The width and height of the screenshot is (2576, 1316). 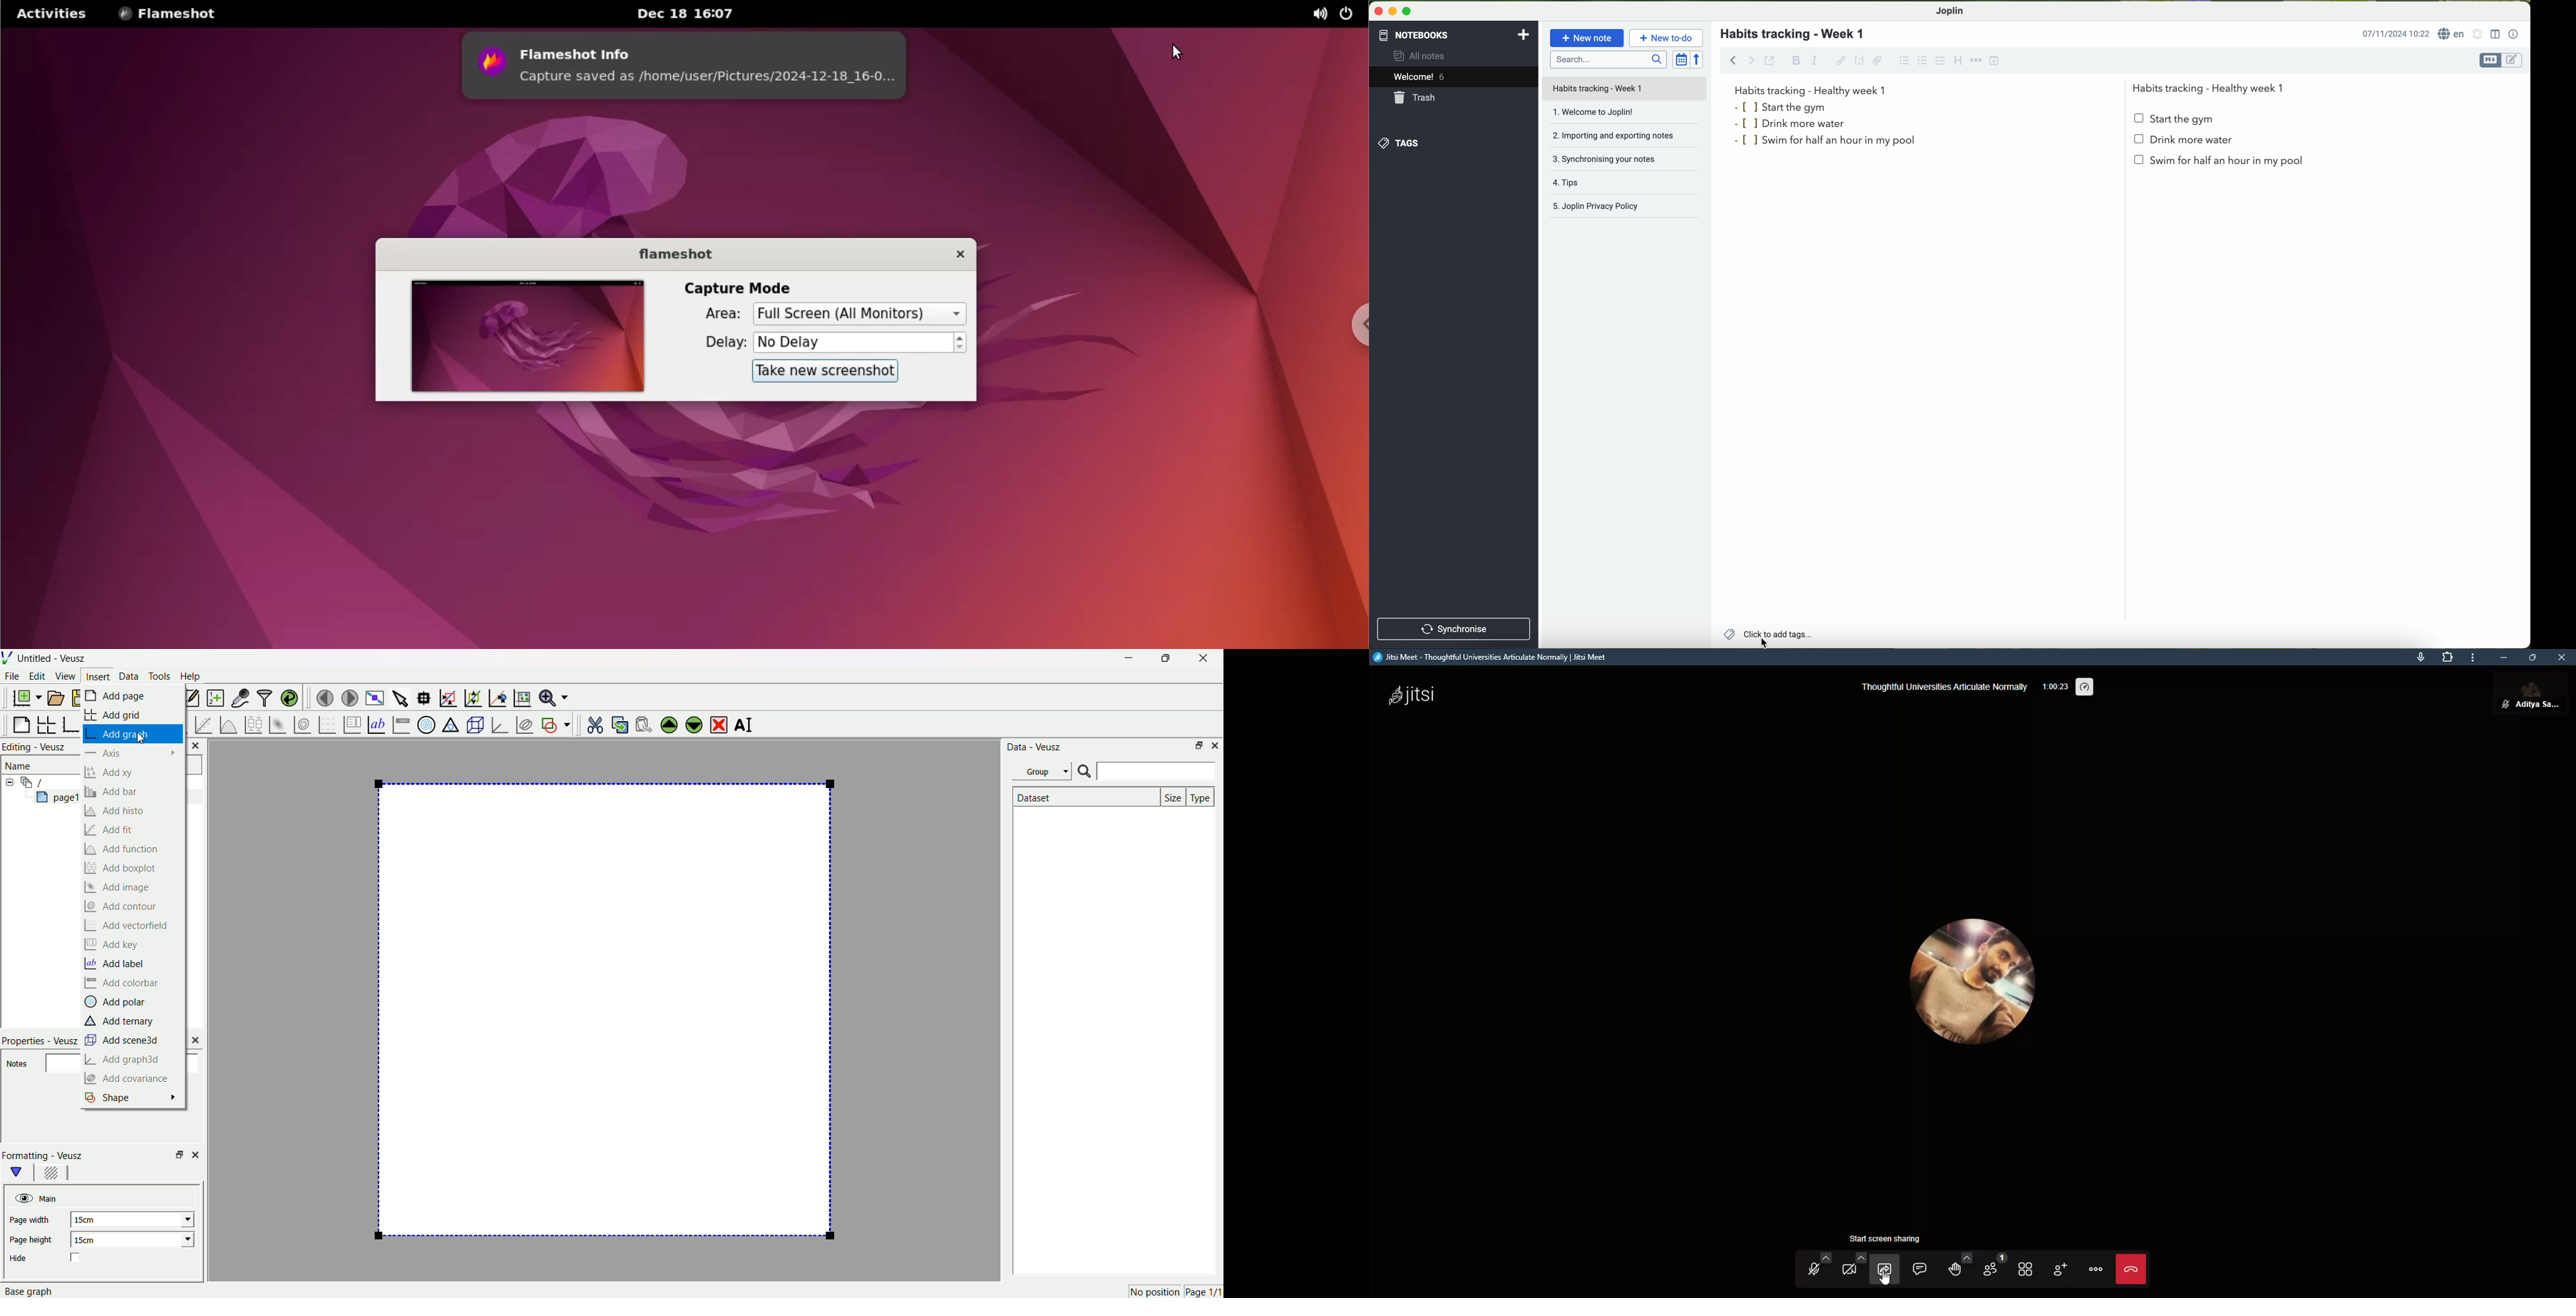 I want to click on numbered list, so click(x=1924, y=60).